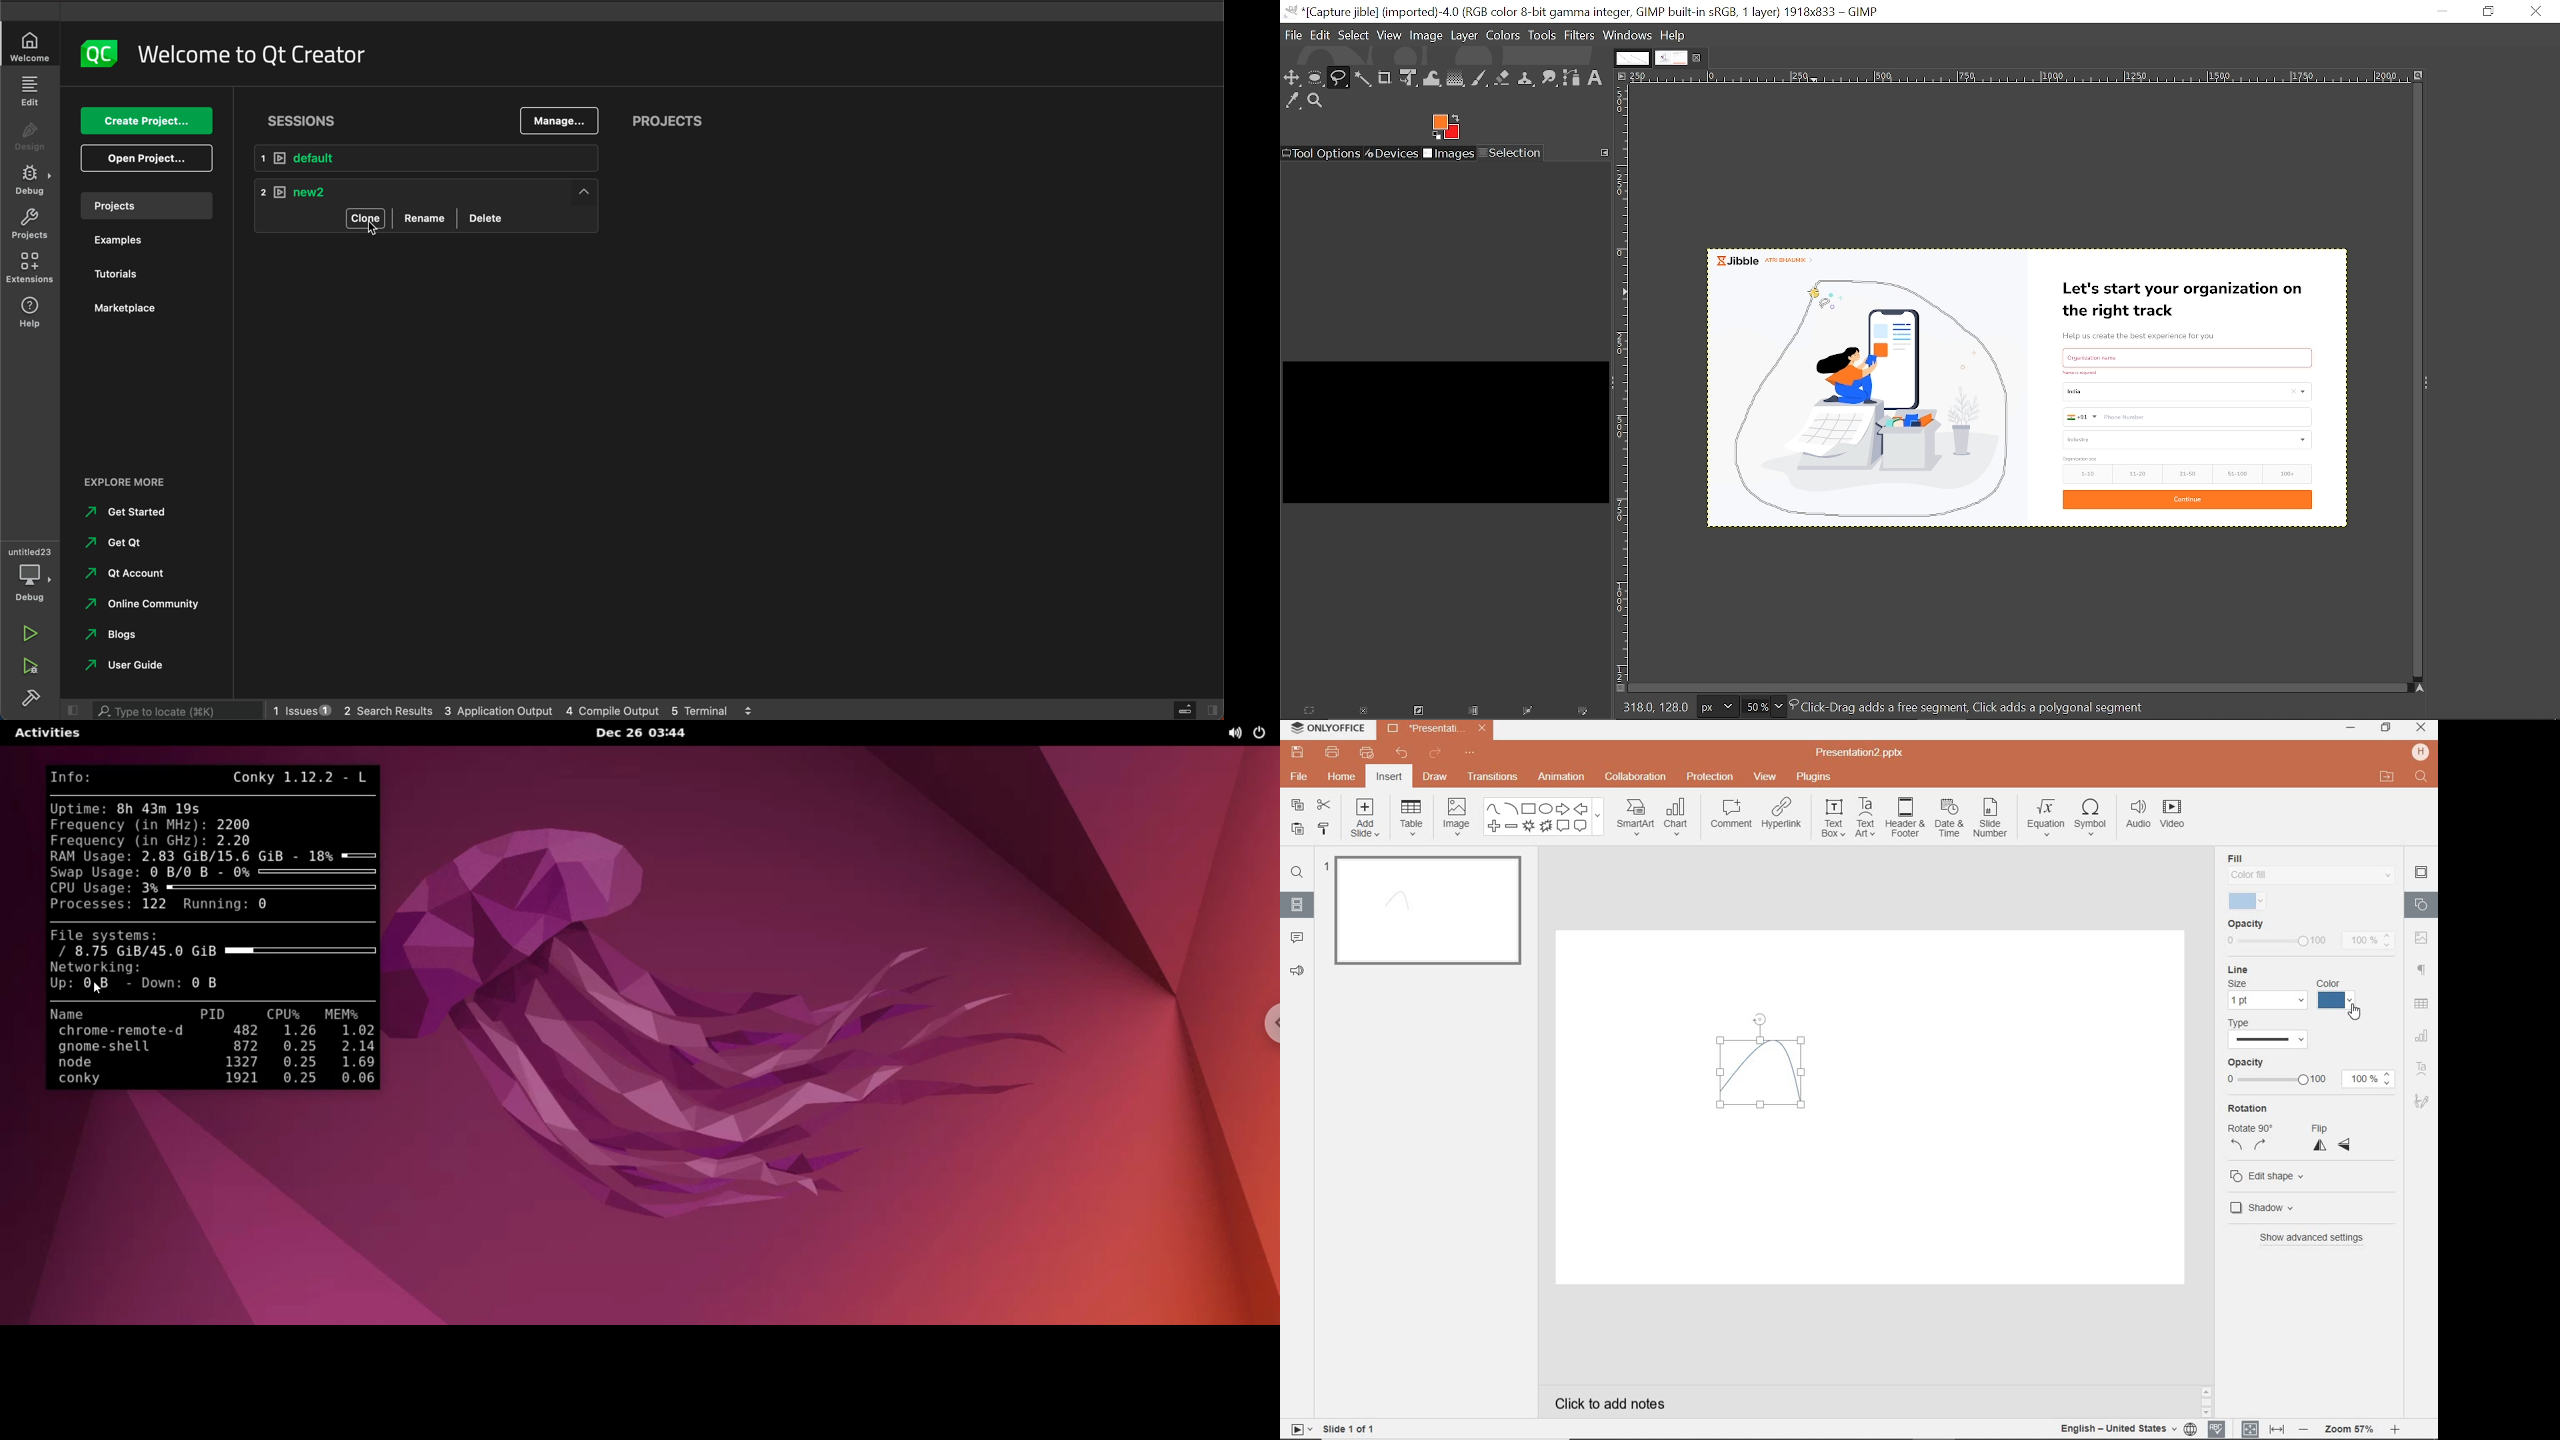  Describe the element at coordinates (2421, 79) in the screenshot. I see `Zoom image when window size changes` at that location.